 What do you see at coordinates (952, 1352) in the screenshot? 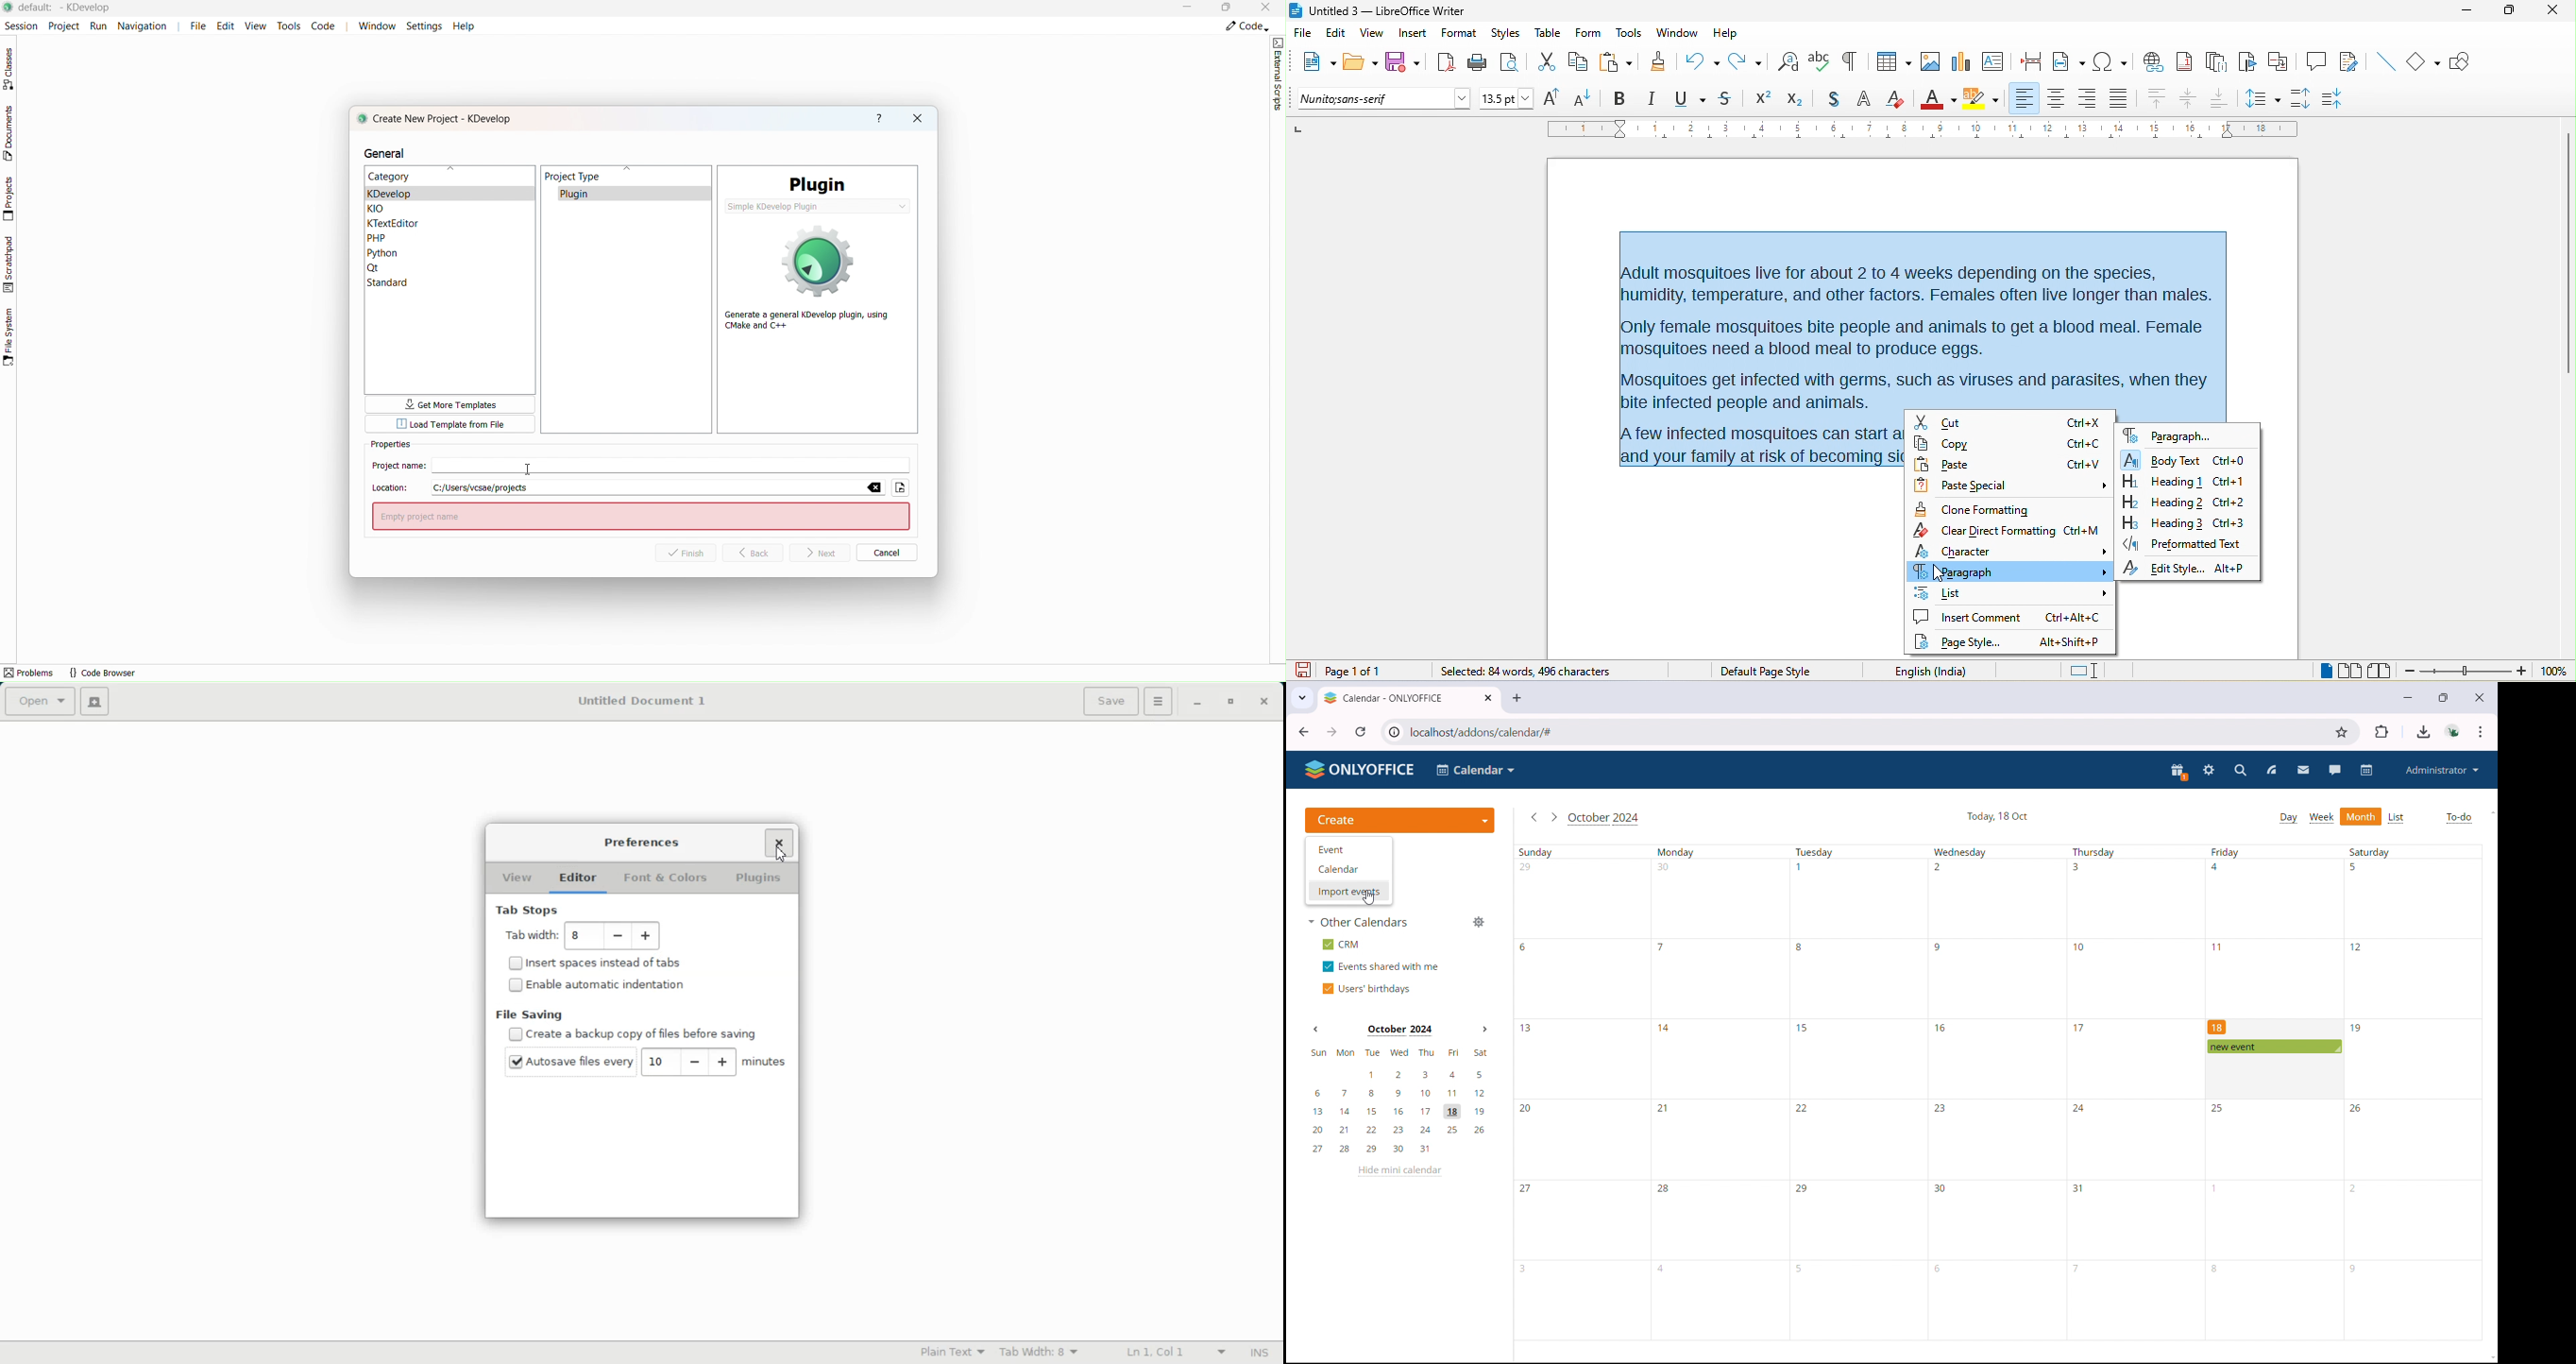
I see `Plain Text` at bounding box center [952, 1352].